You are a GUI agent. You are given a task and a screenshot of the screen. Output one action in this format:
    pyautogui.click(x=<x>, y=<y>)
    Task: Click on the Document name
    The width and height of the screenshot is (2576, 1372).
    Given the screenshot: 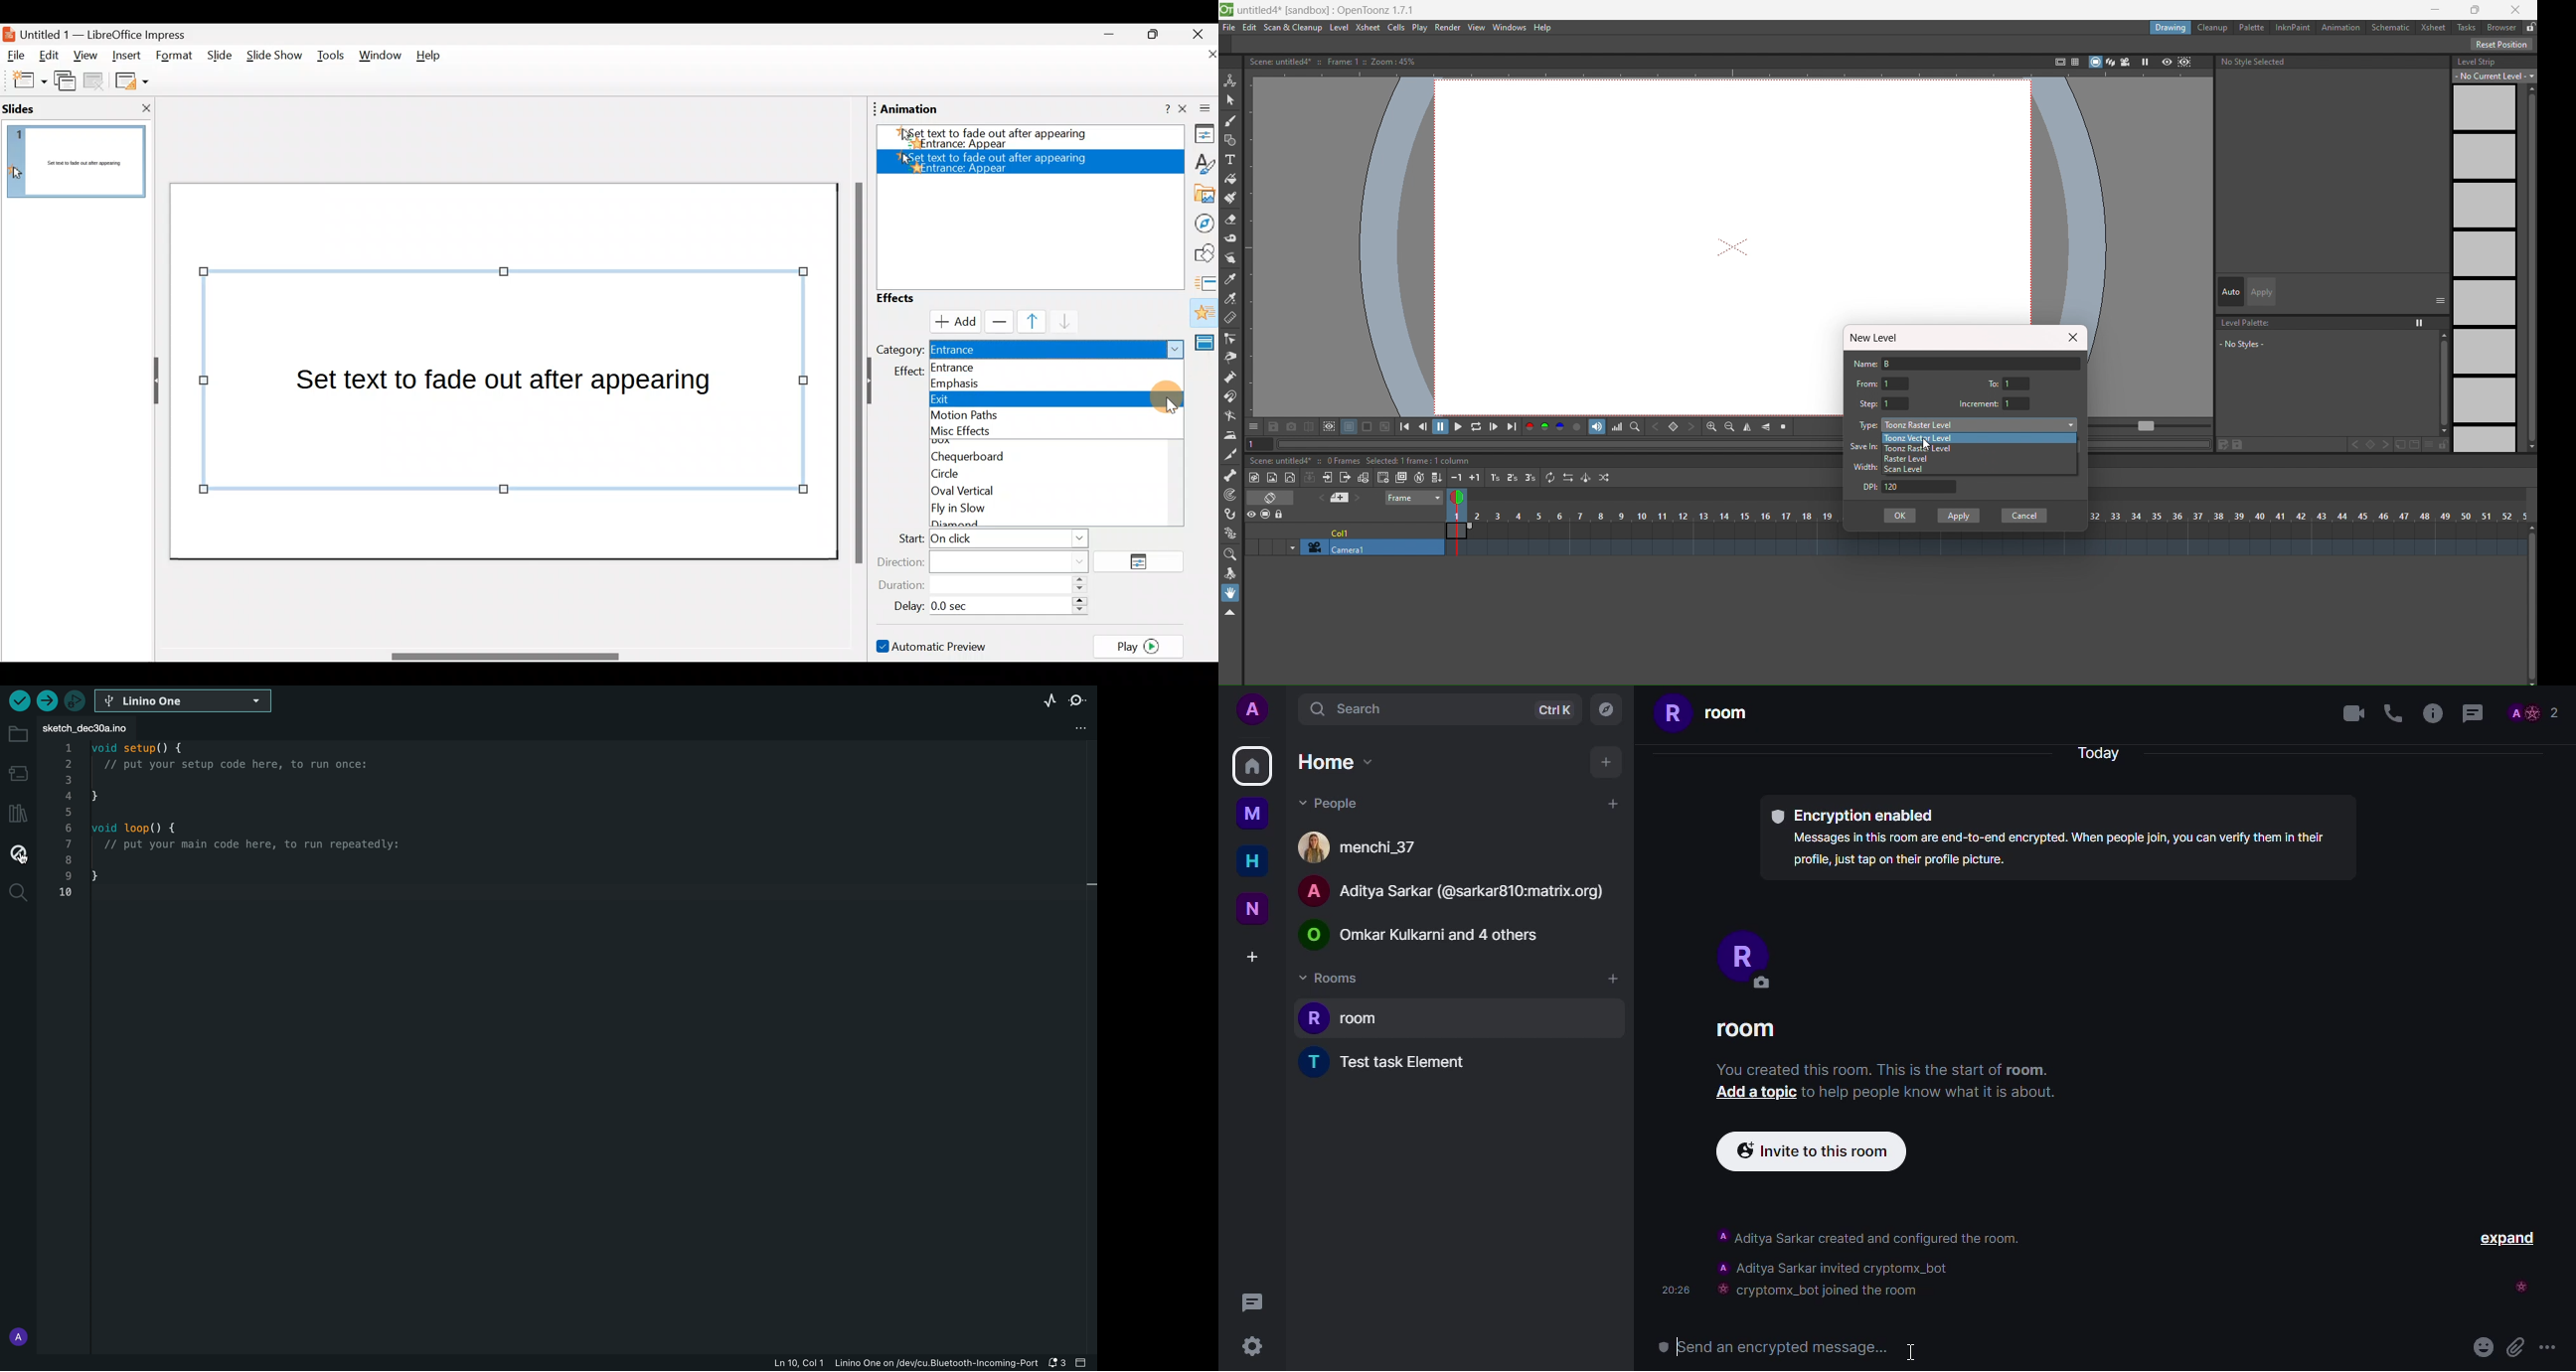 What is the action you would take?
    pyautogui.click(x=103, y=33)
    